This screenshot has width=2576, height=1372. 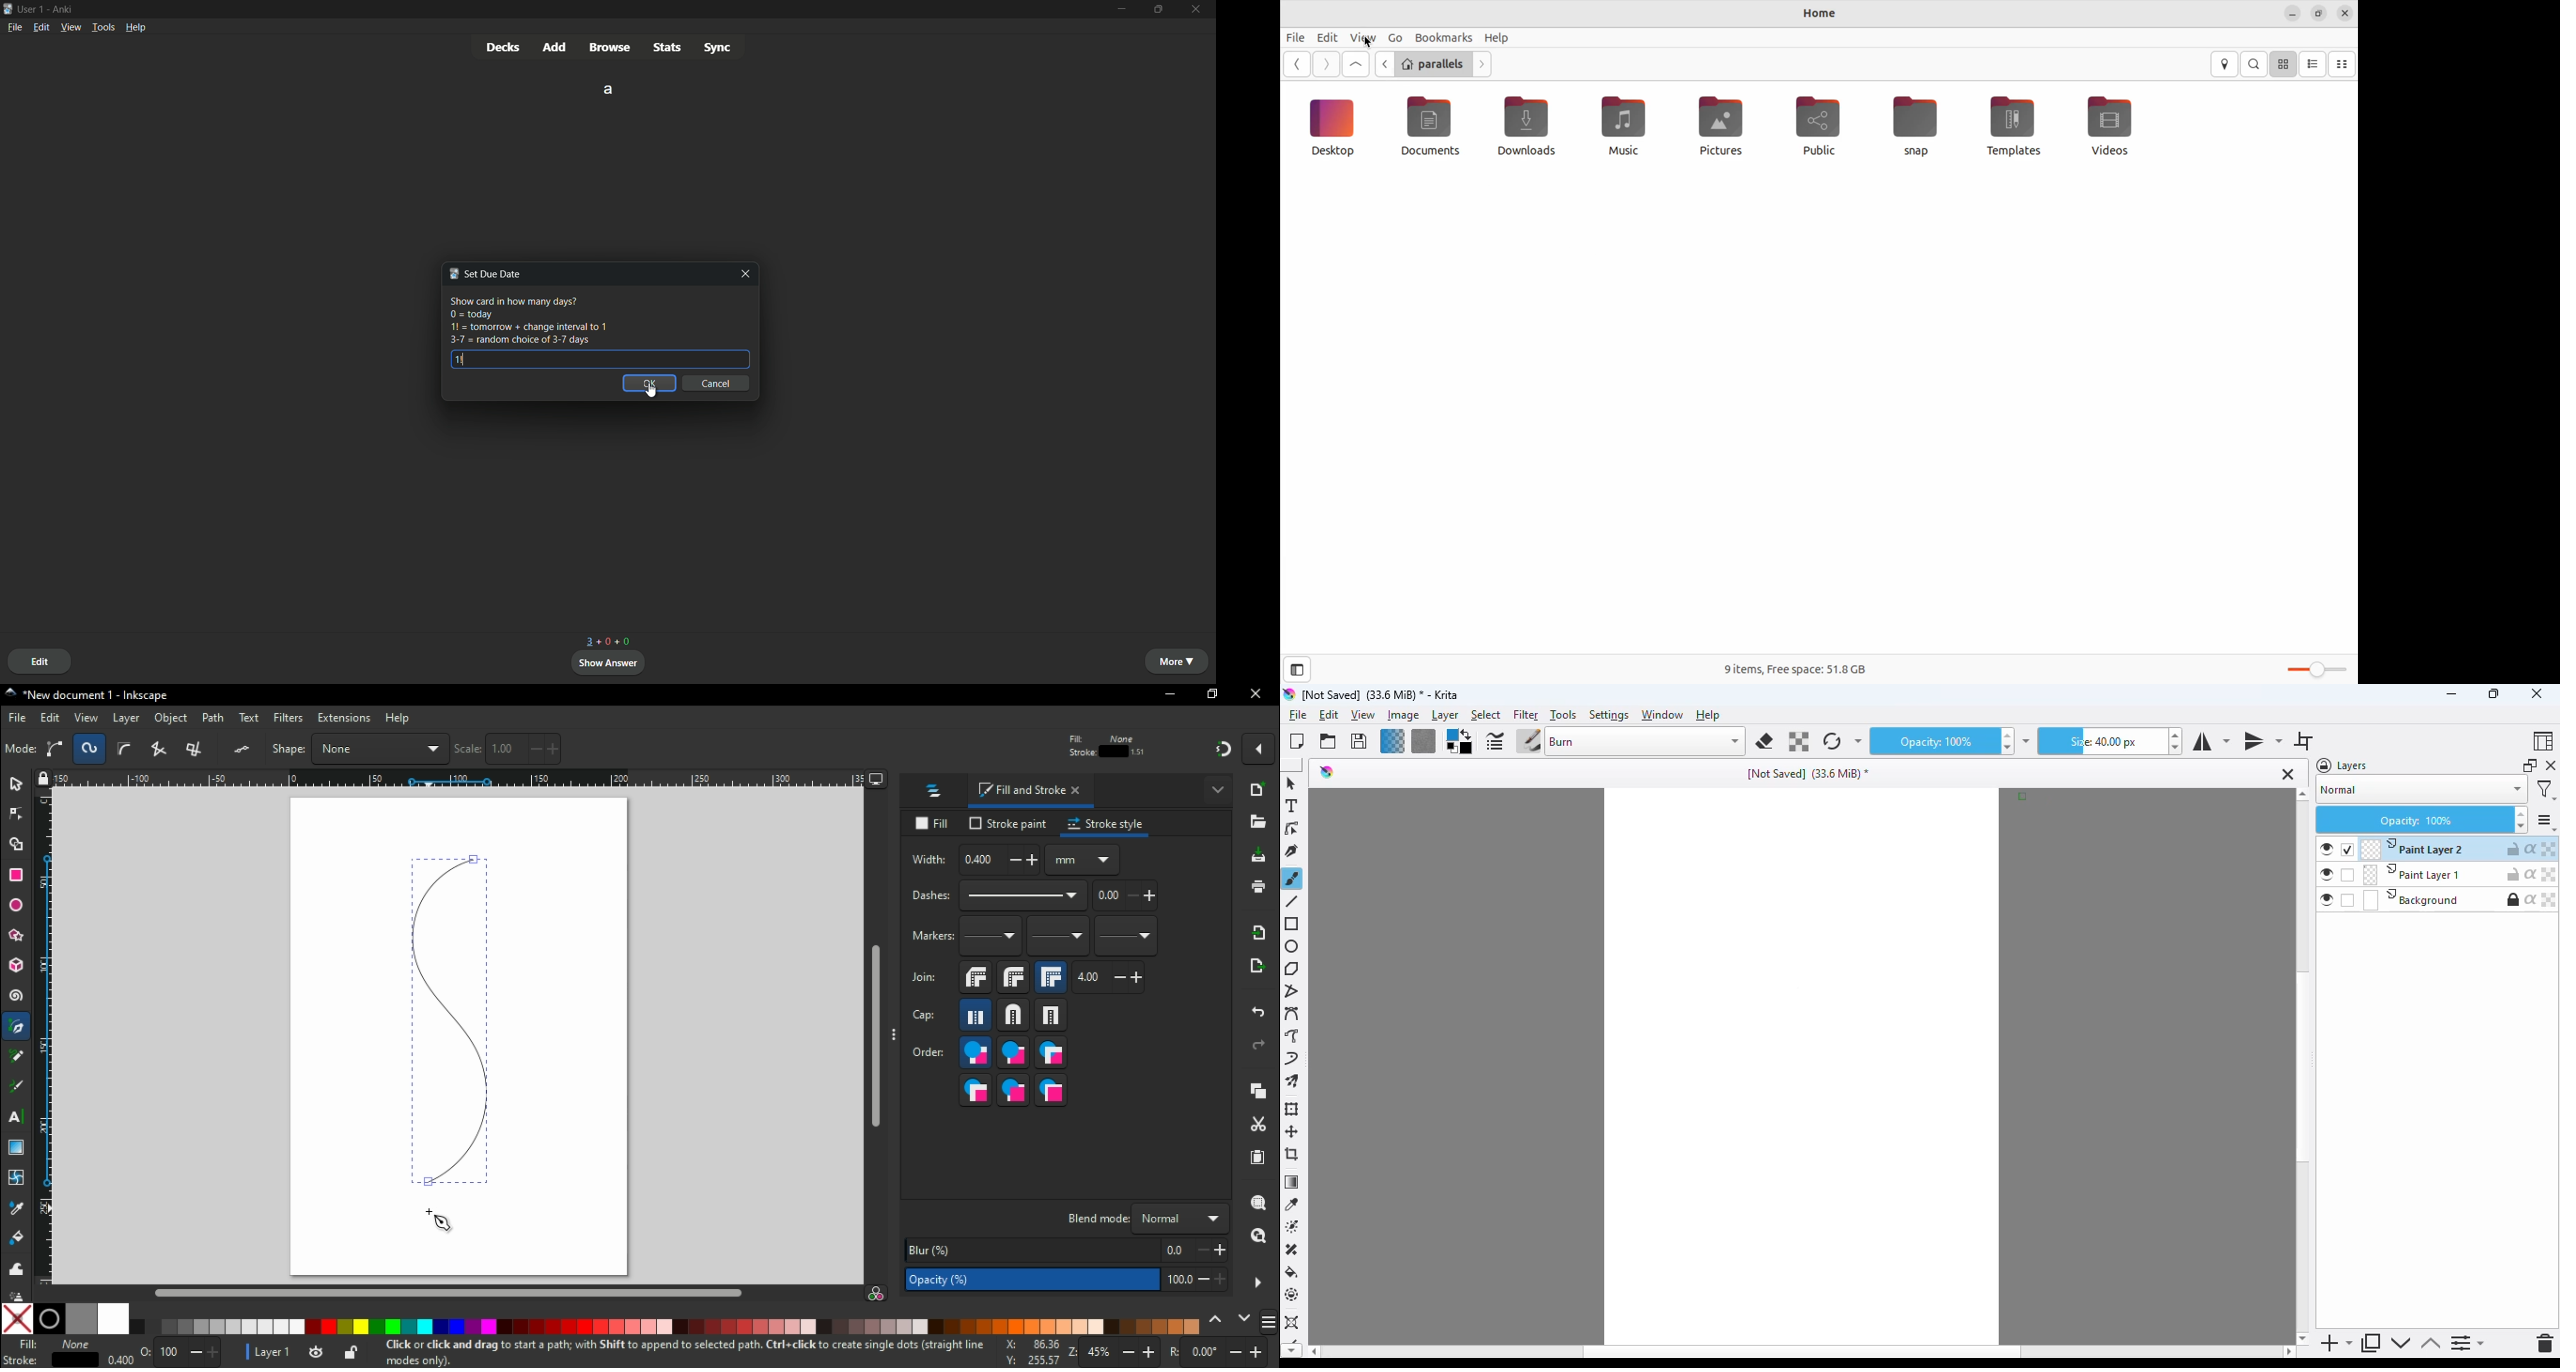 What do you see at coordinates (1392, 741) in the screenshot?
I see `fill gradients` at bounding box center [1392, 741].